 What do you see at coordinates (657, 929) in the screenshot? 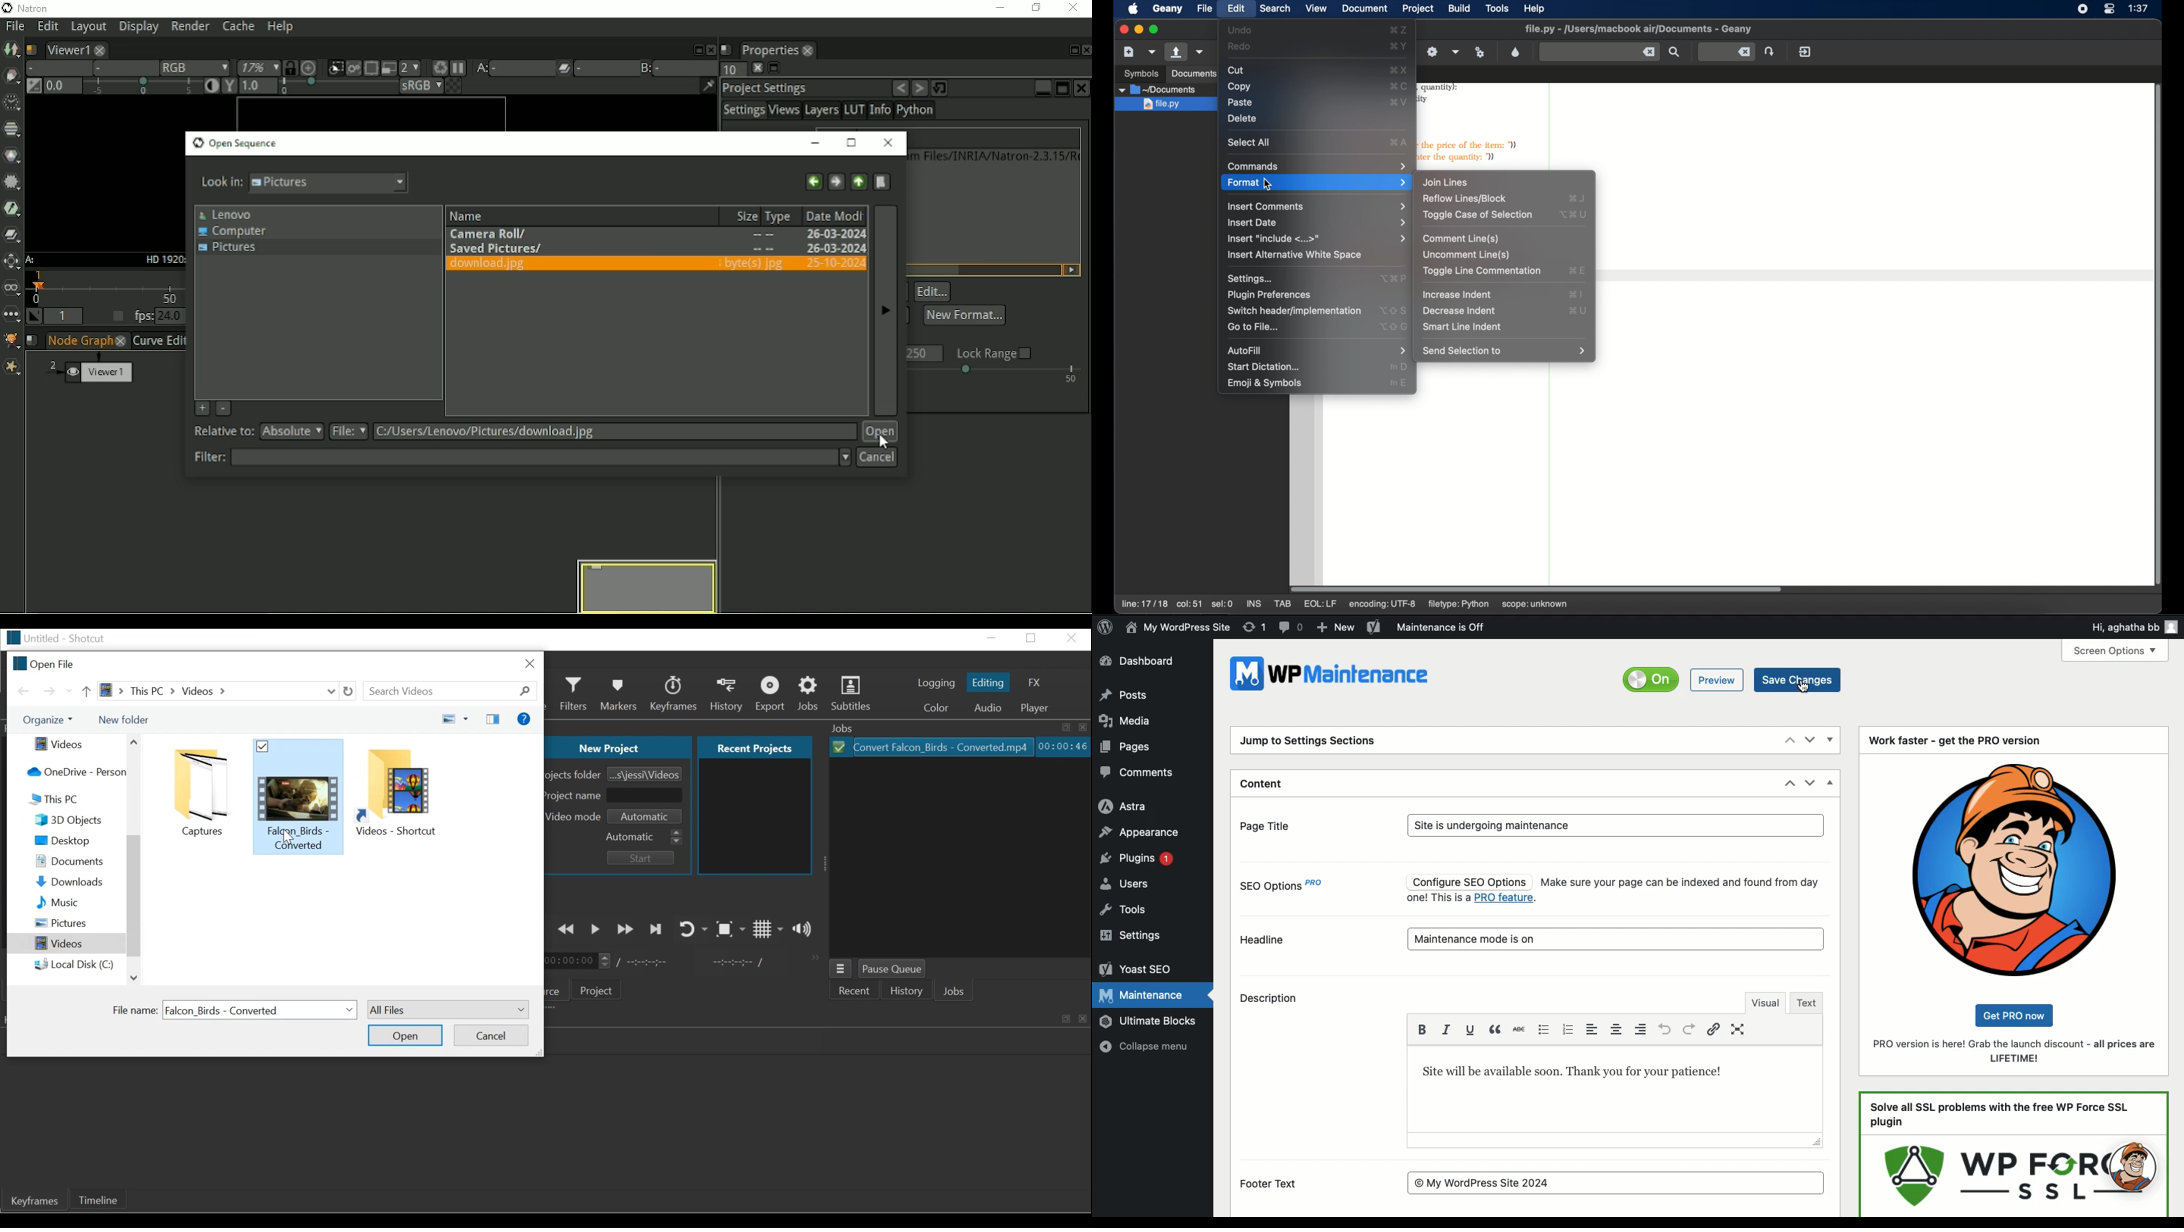
I see `Skip to the next point` at bounding box center [657, 929].